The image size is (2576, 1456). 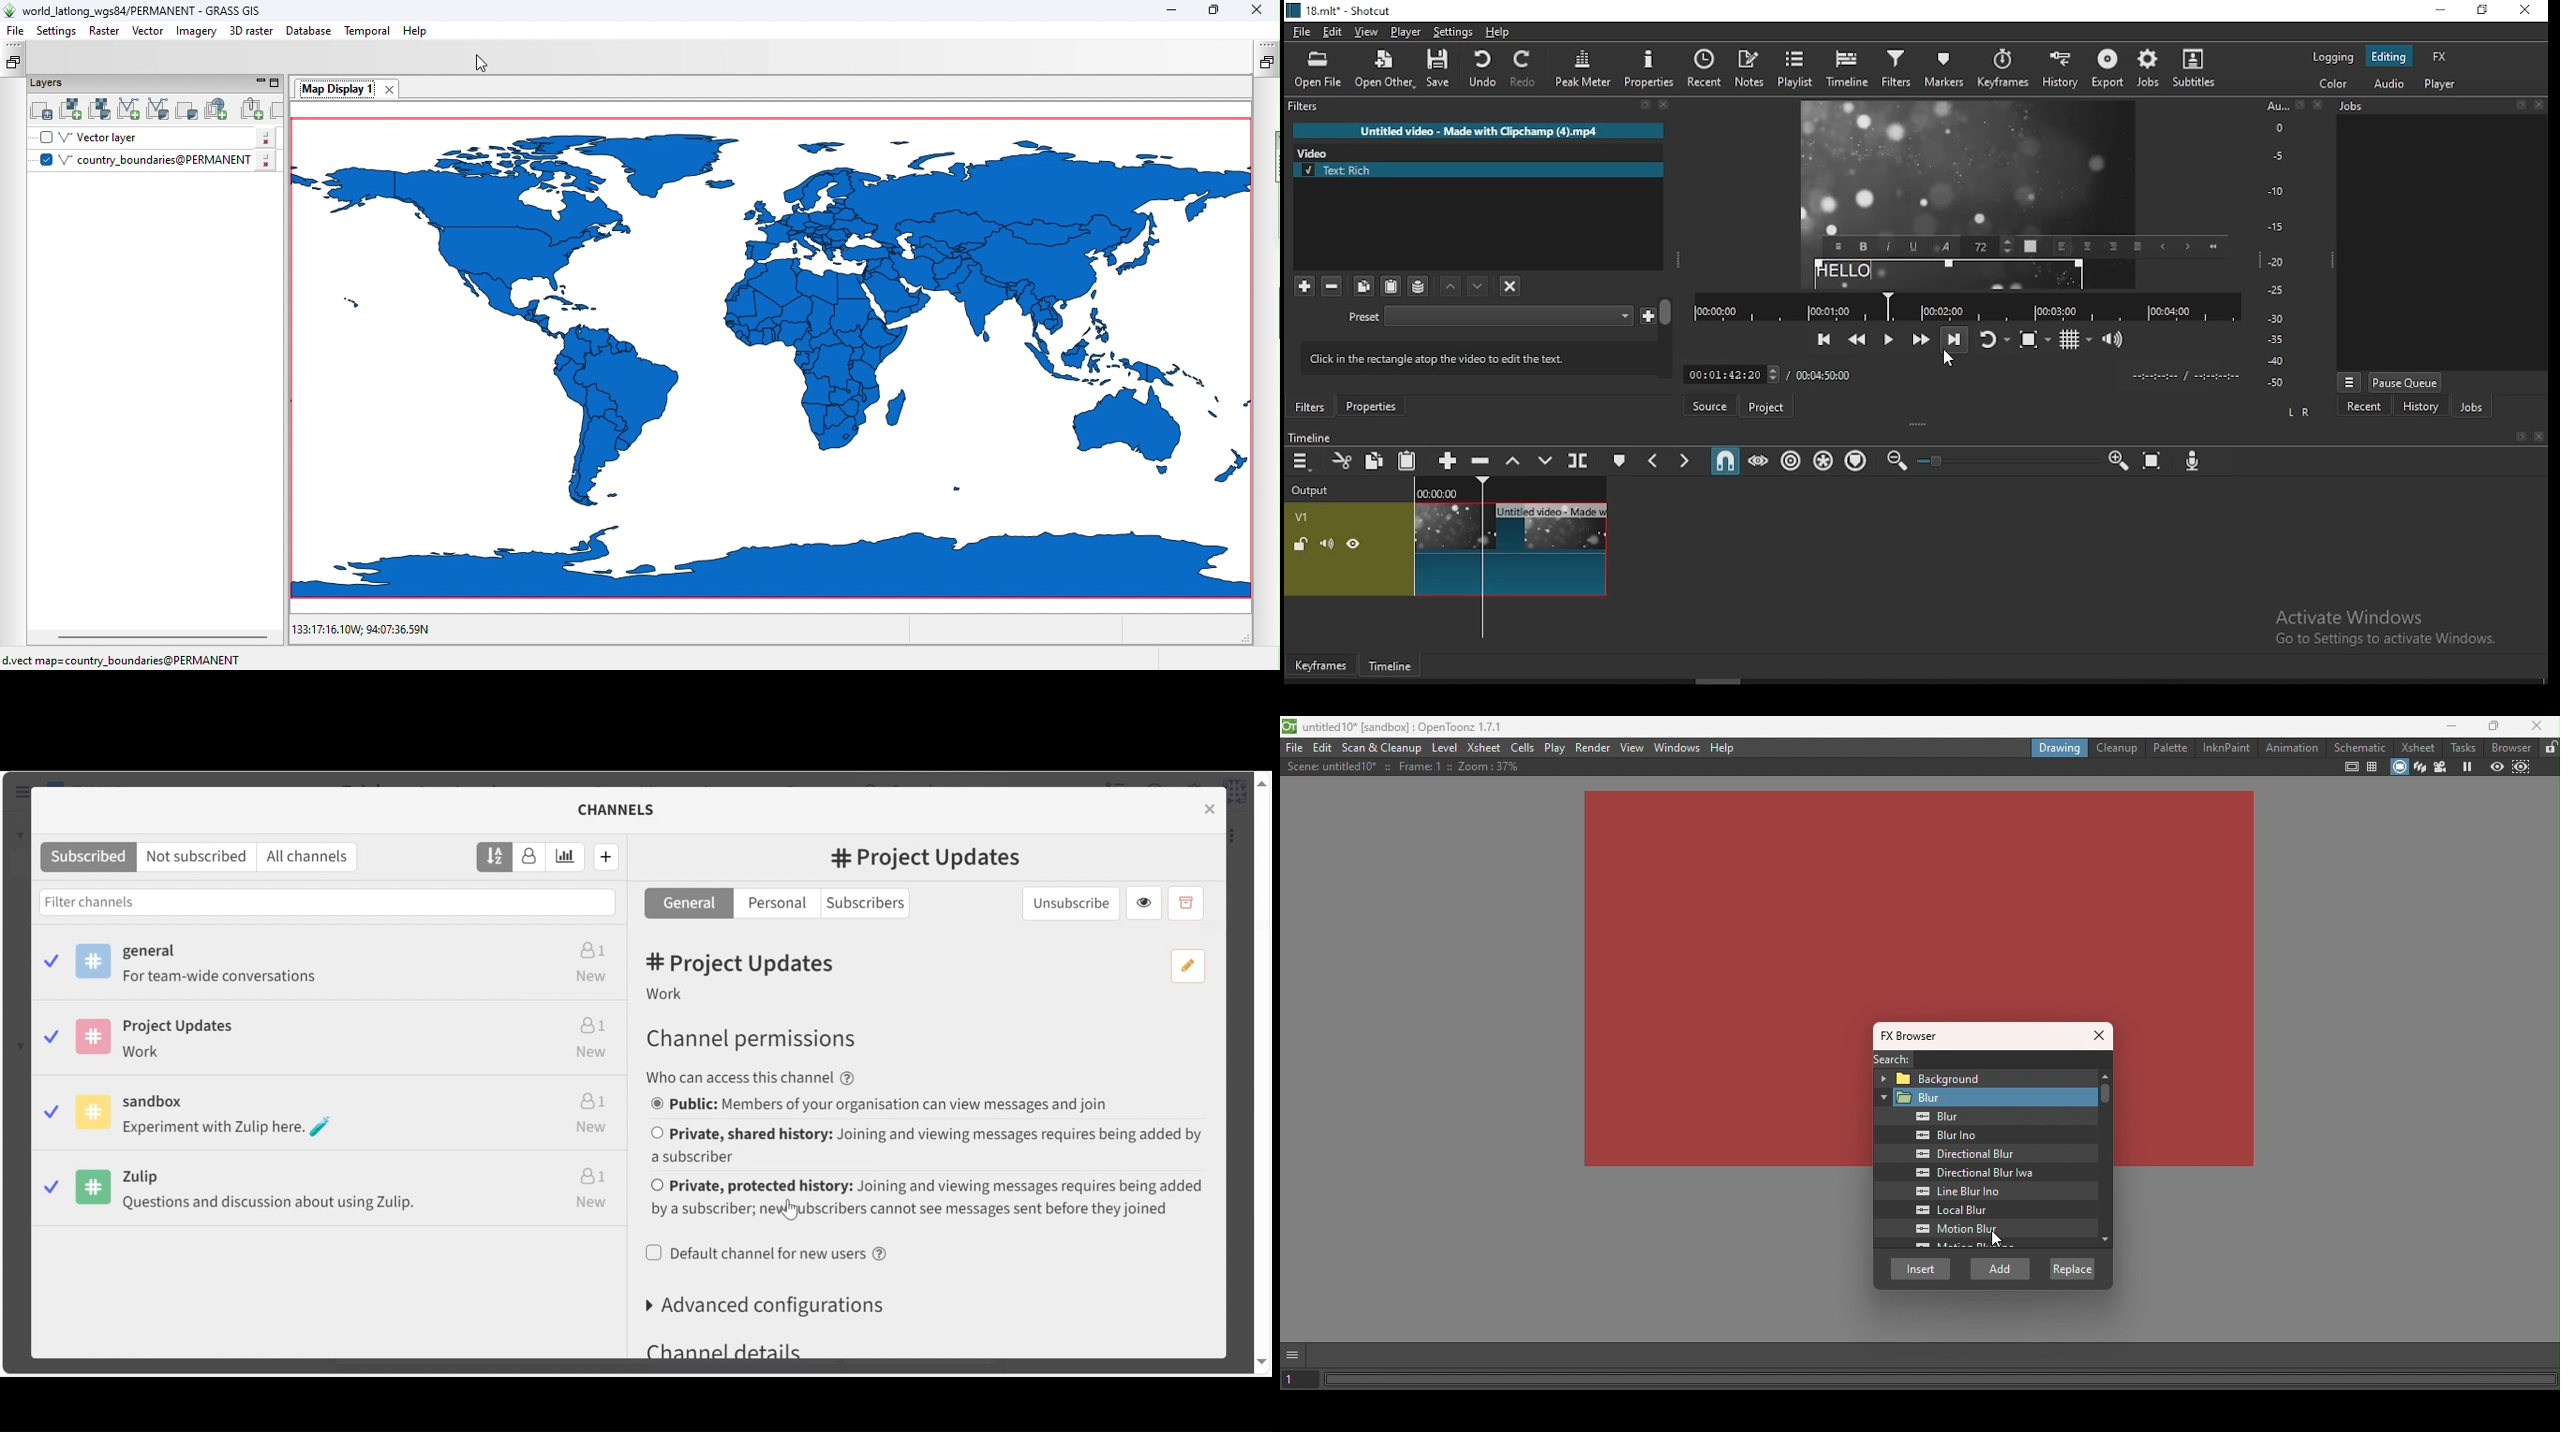 I want to click on General, so click(x=697, y=904).